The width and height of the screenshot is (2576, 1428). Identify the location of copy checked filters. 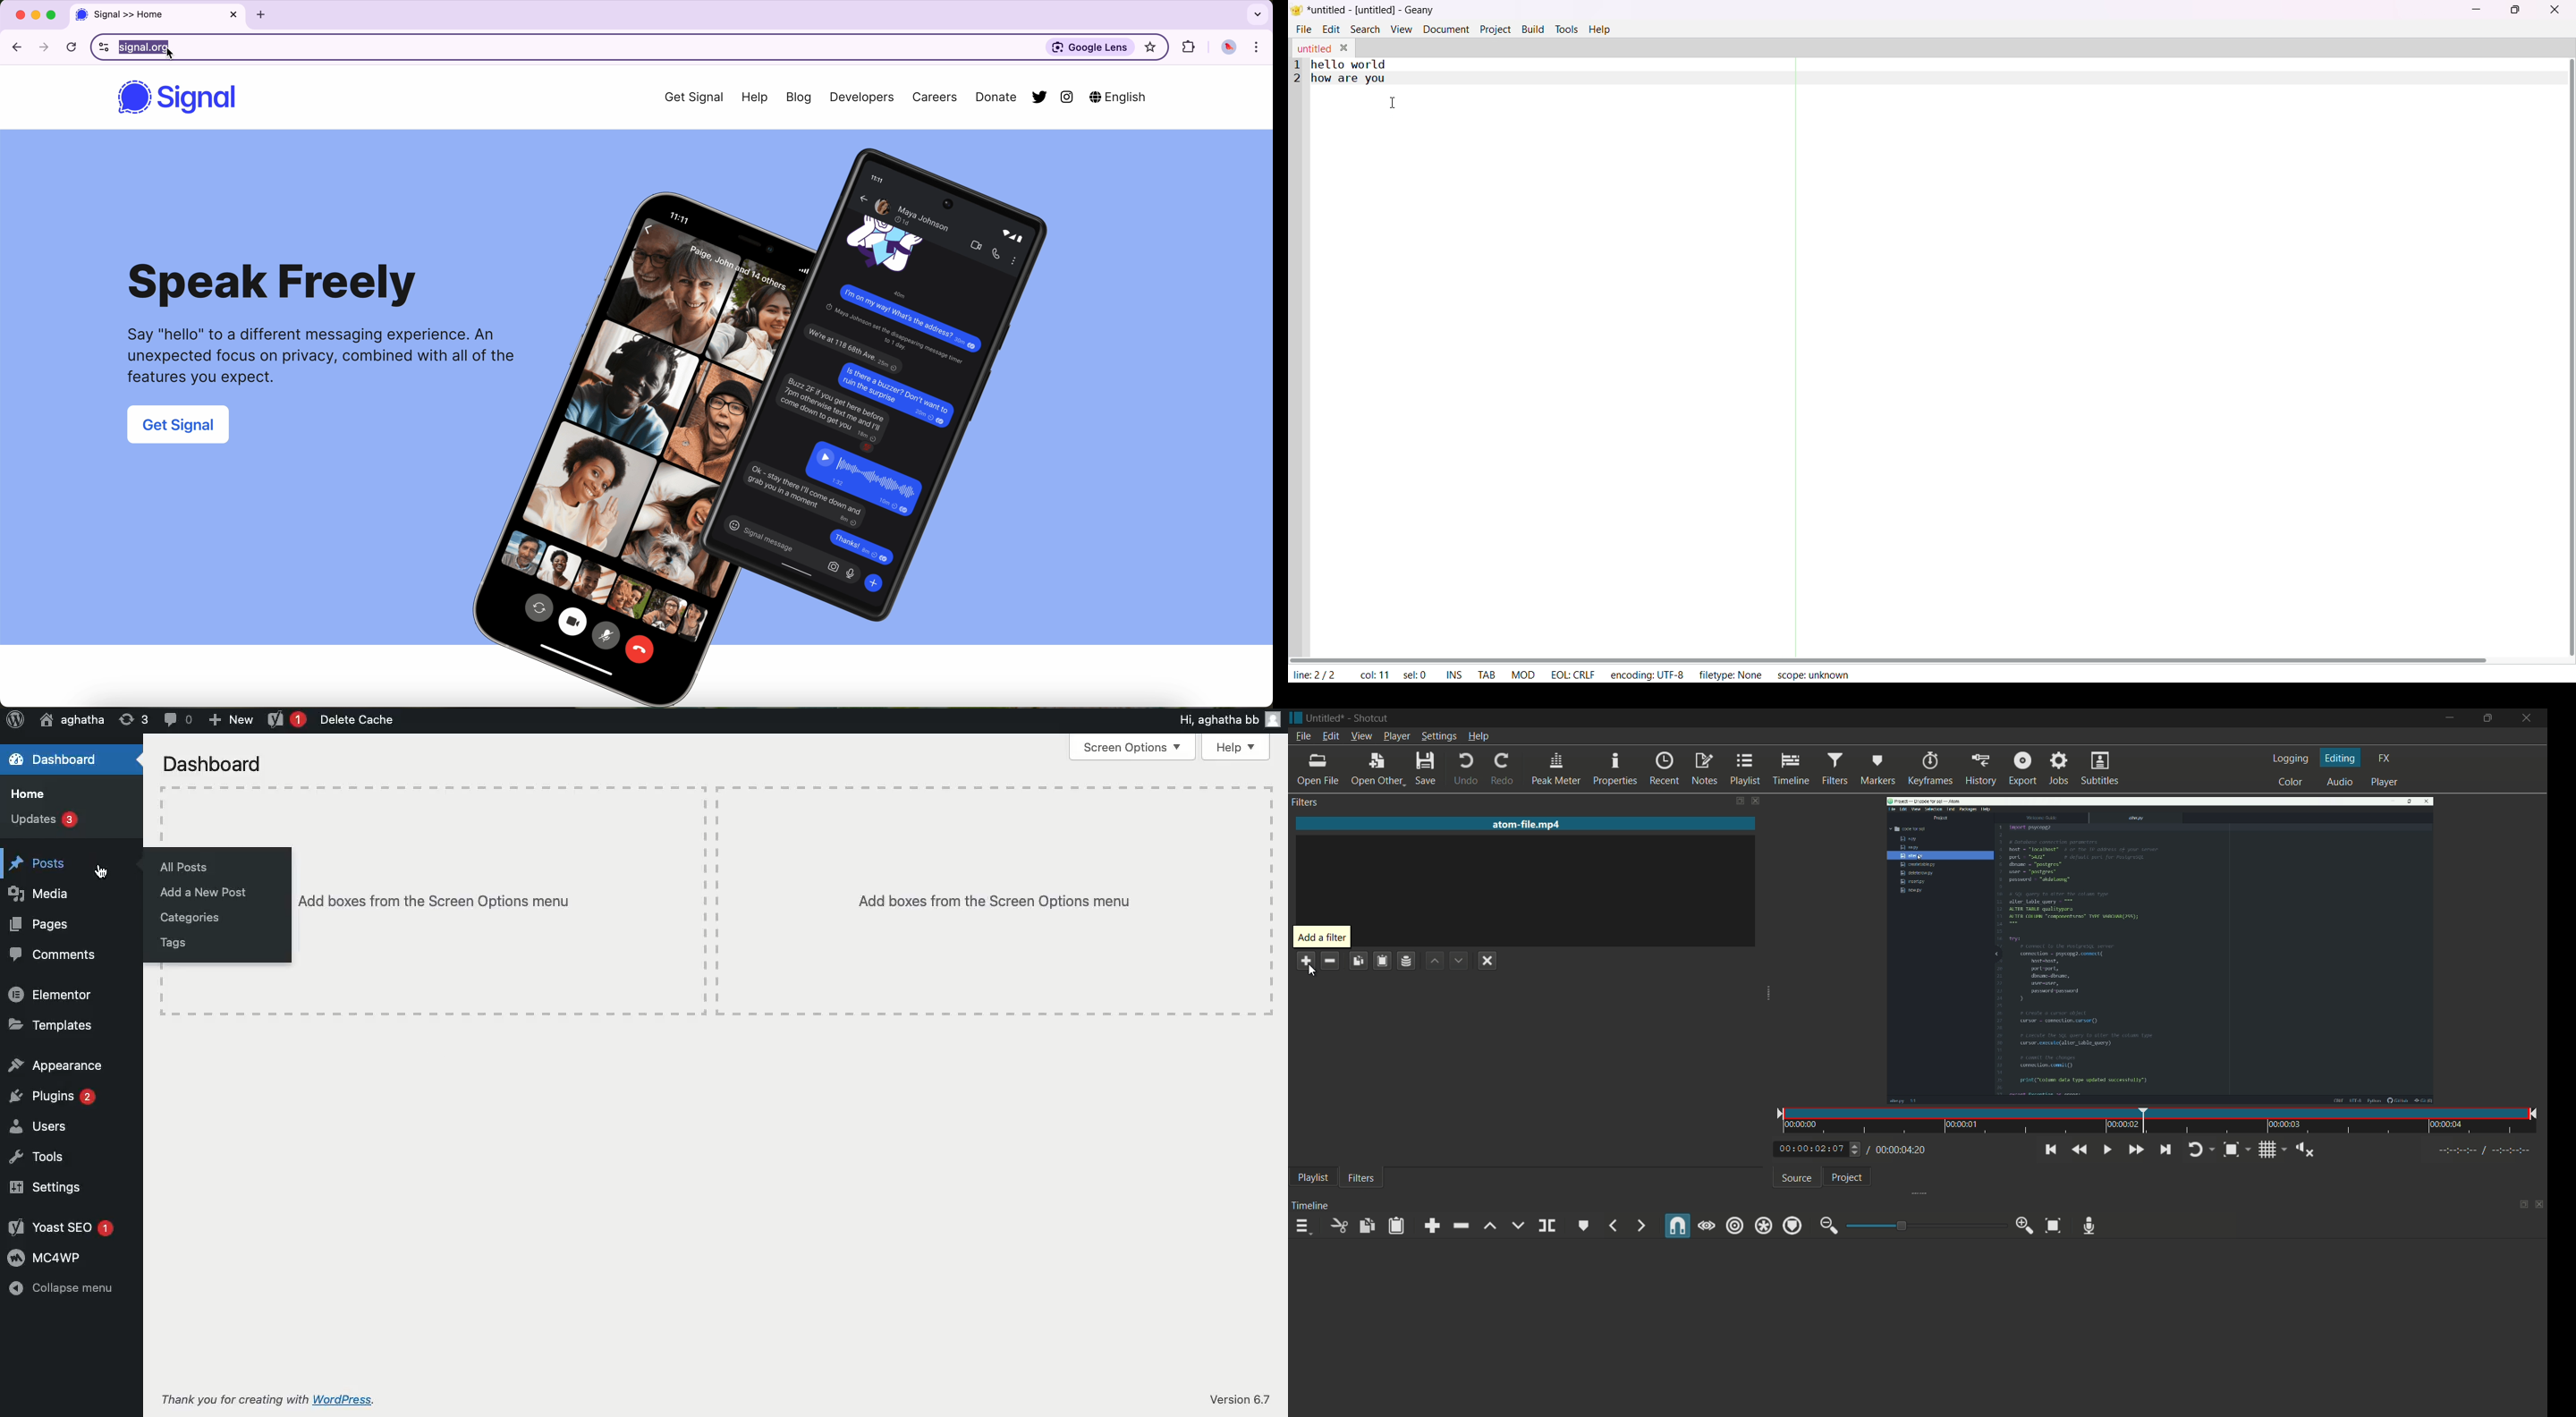
(1358, 961).